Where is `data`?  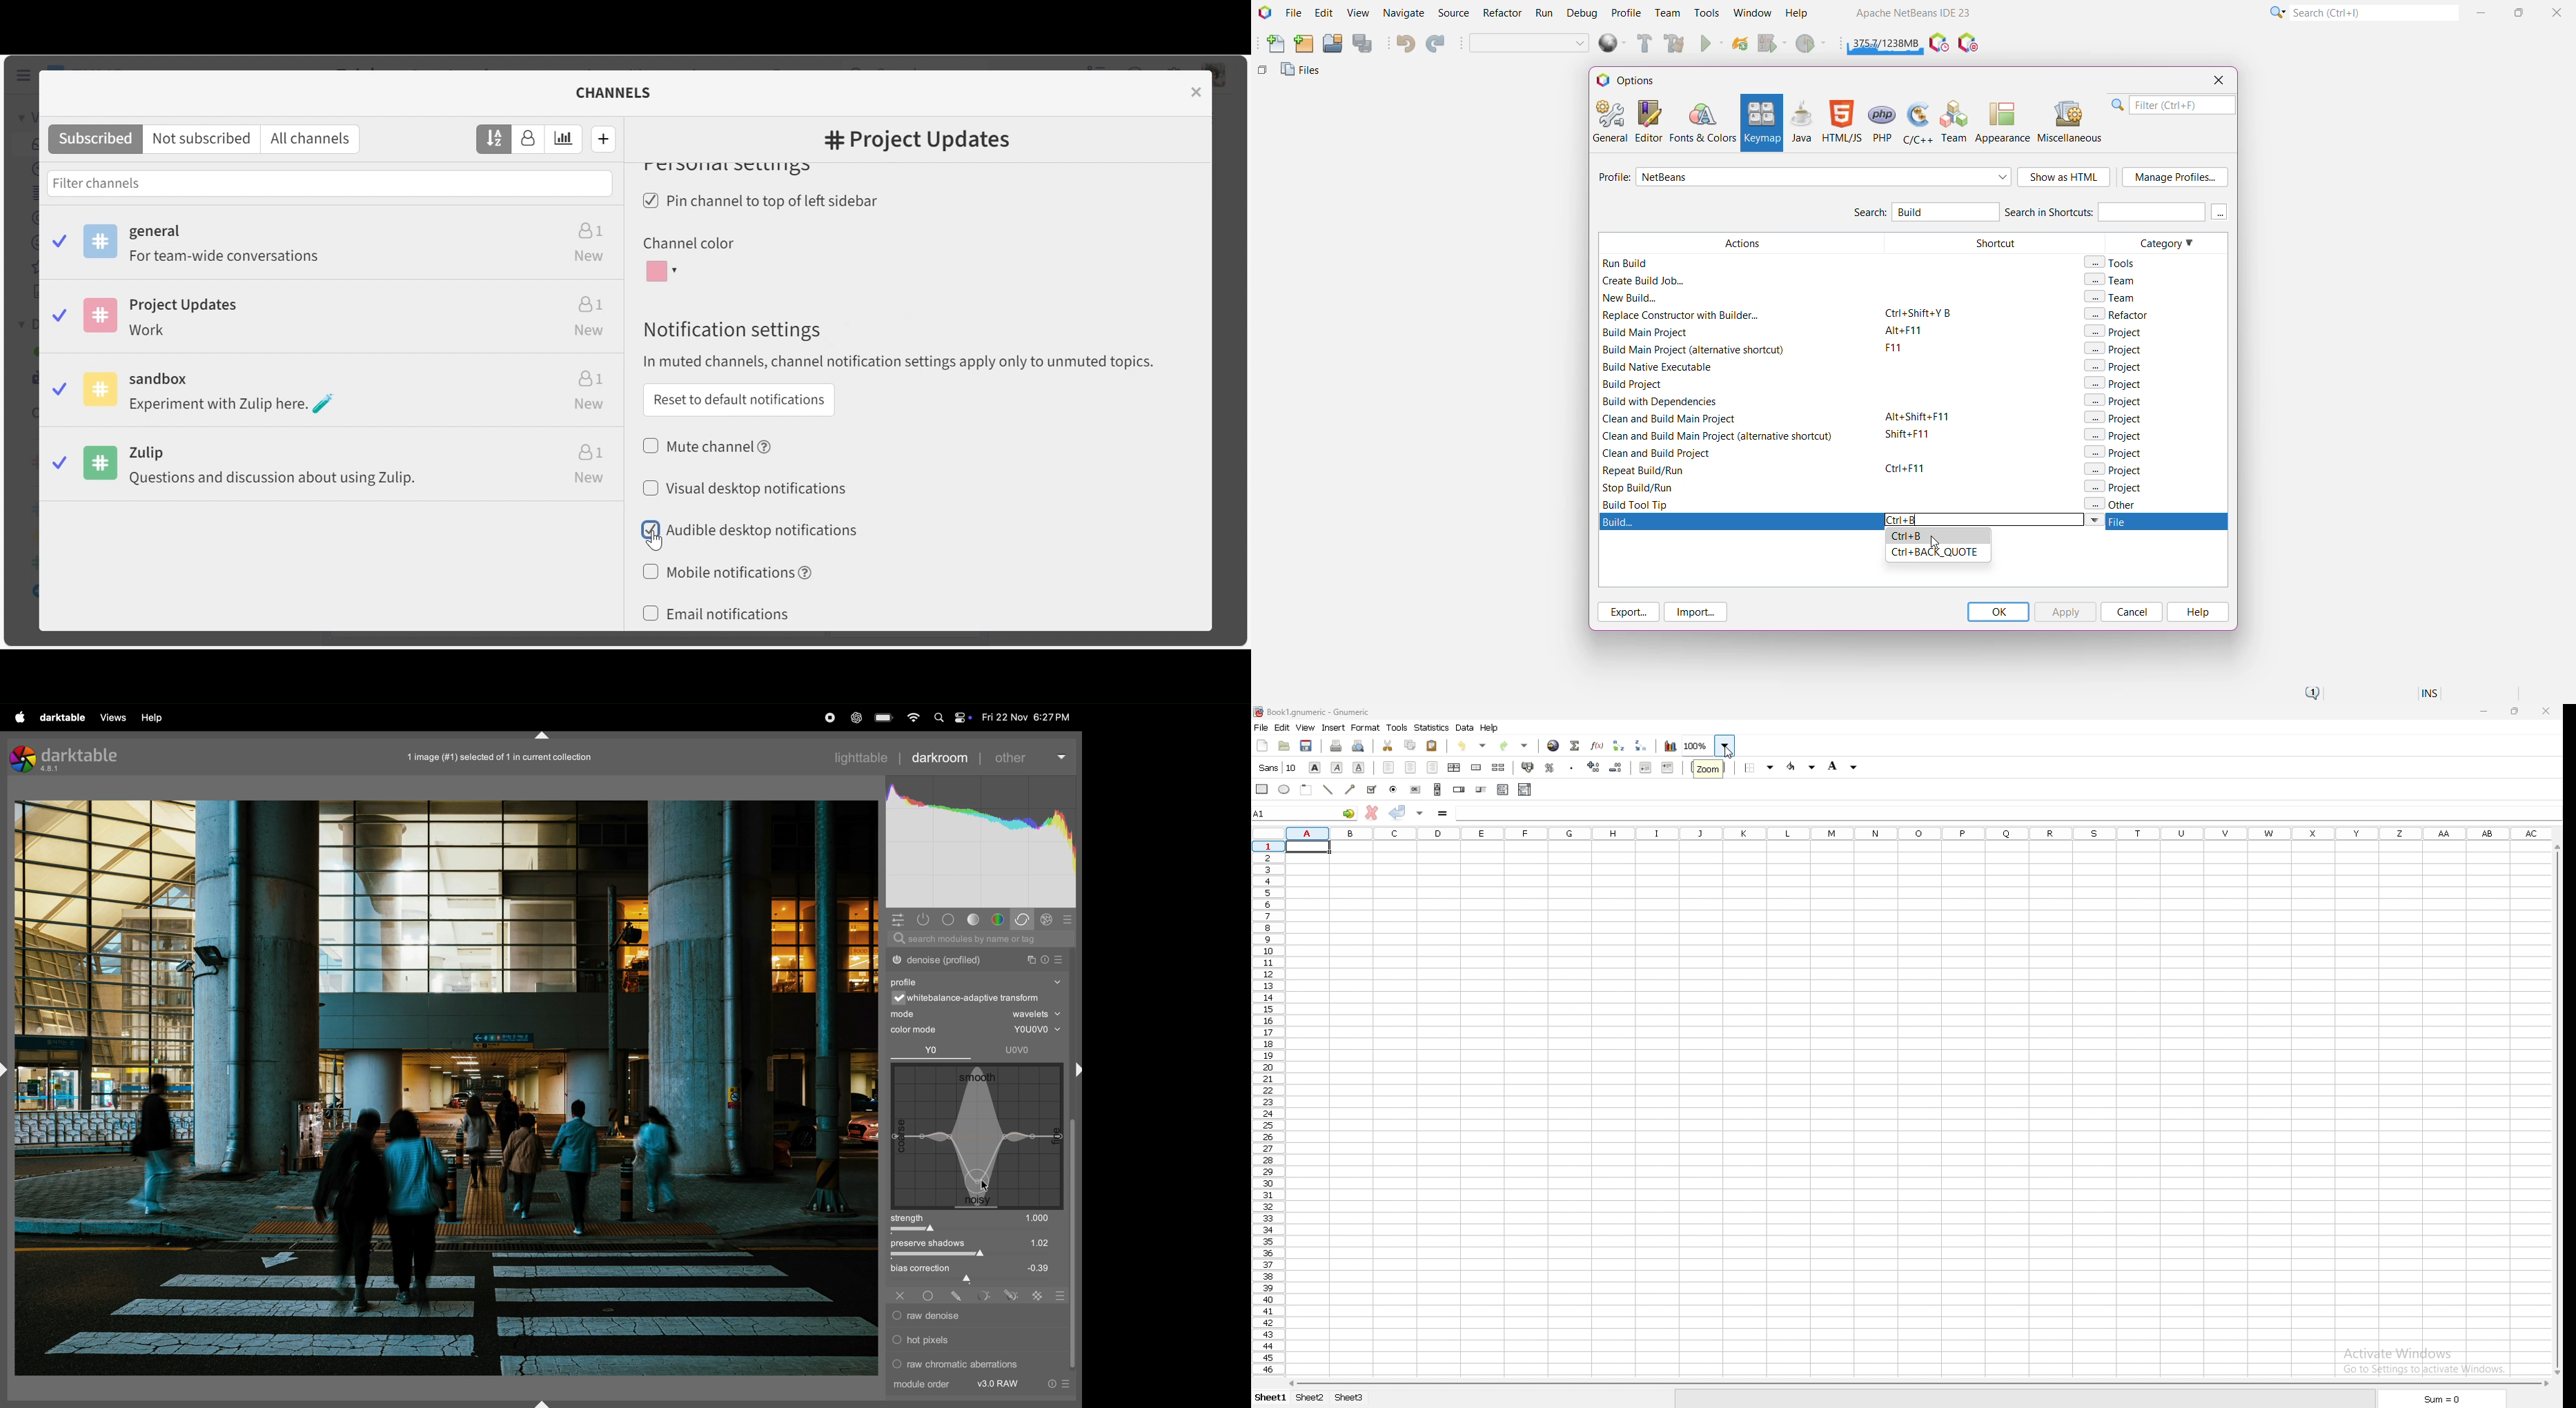 data is located at coordinates (1464, 728).